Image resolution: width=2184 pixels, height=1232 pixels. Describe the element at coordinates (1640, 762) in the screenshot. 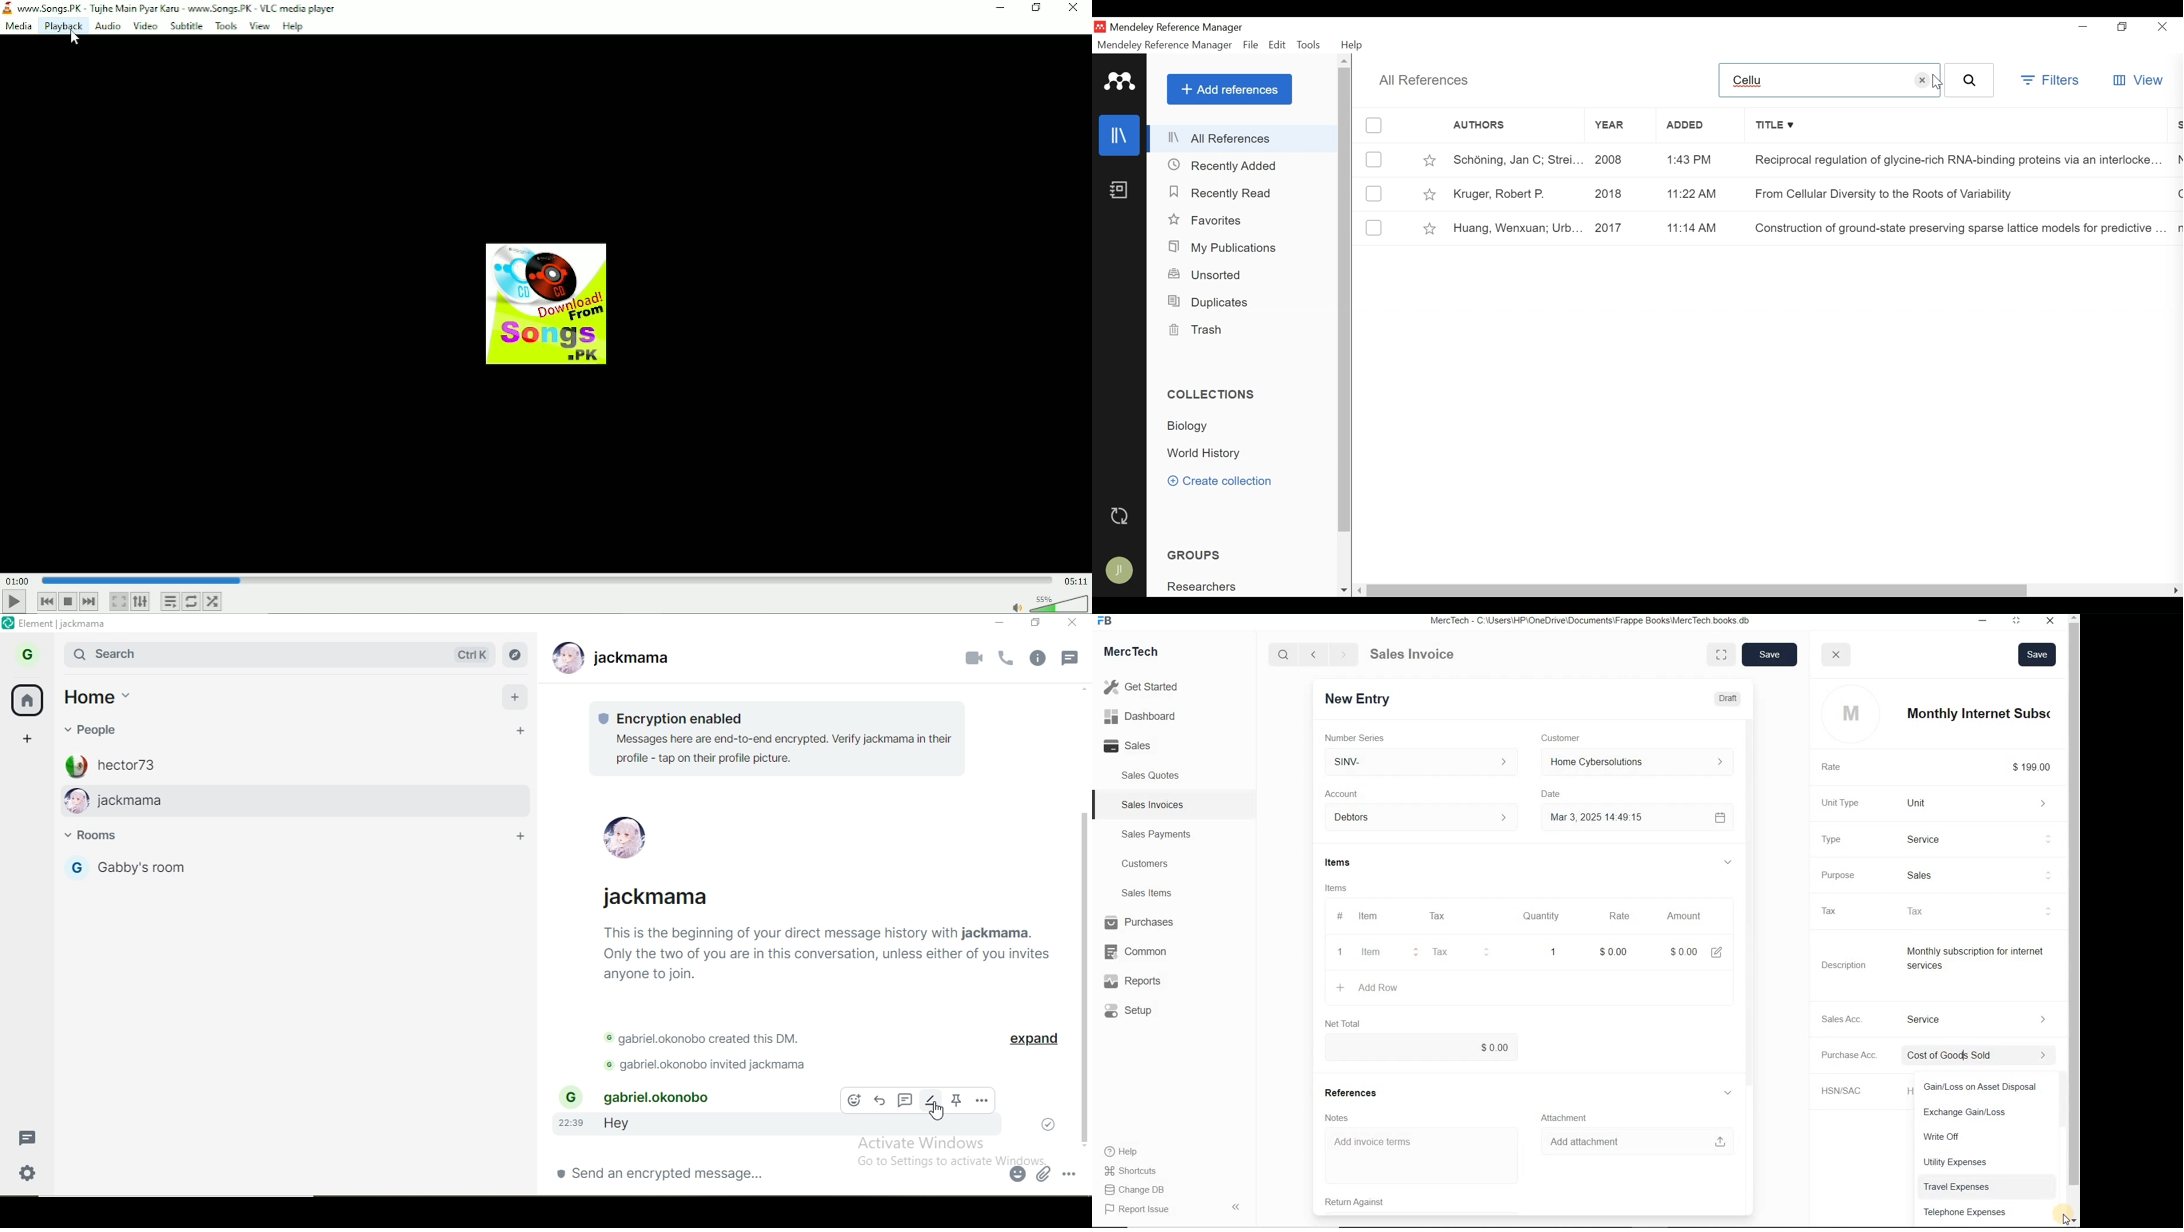

I see `Home Cyber Solutions` at that location.